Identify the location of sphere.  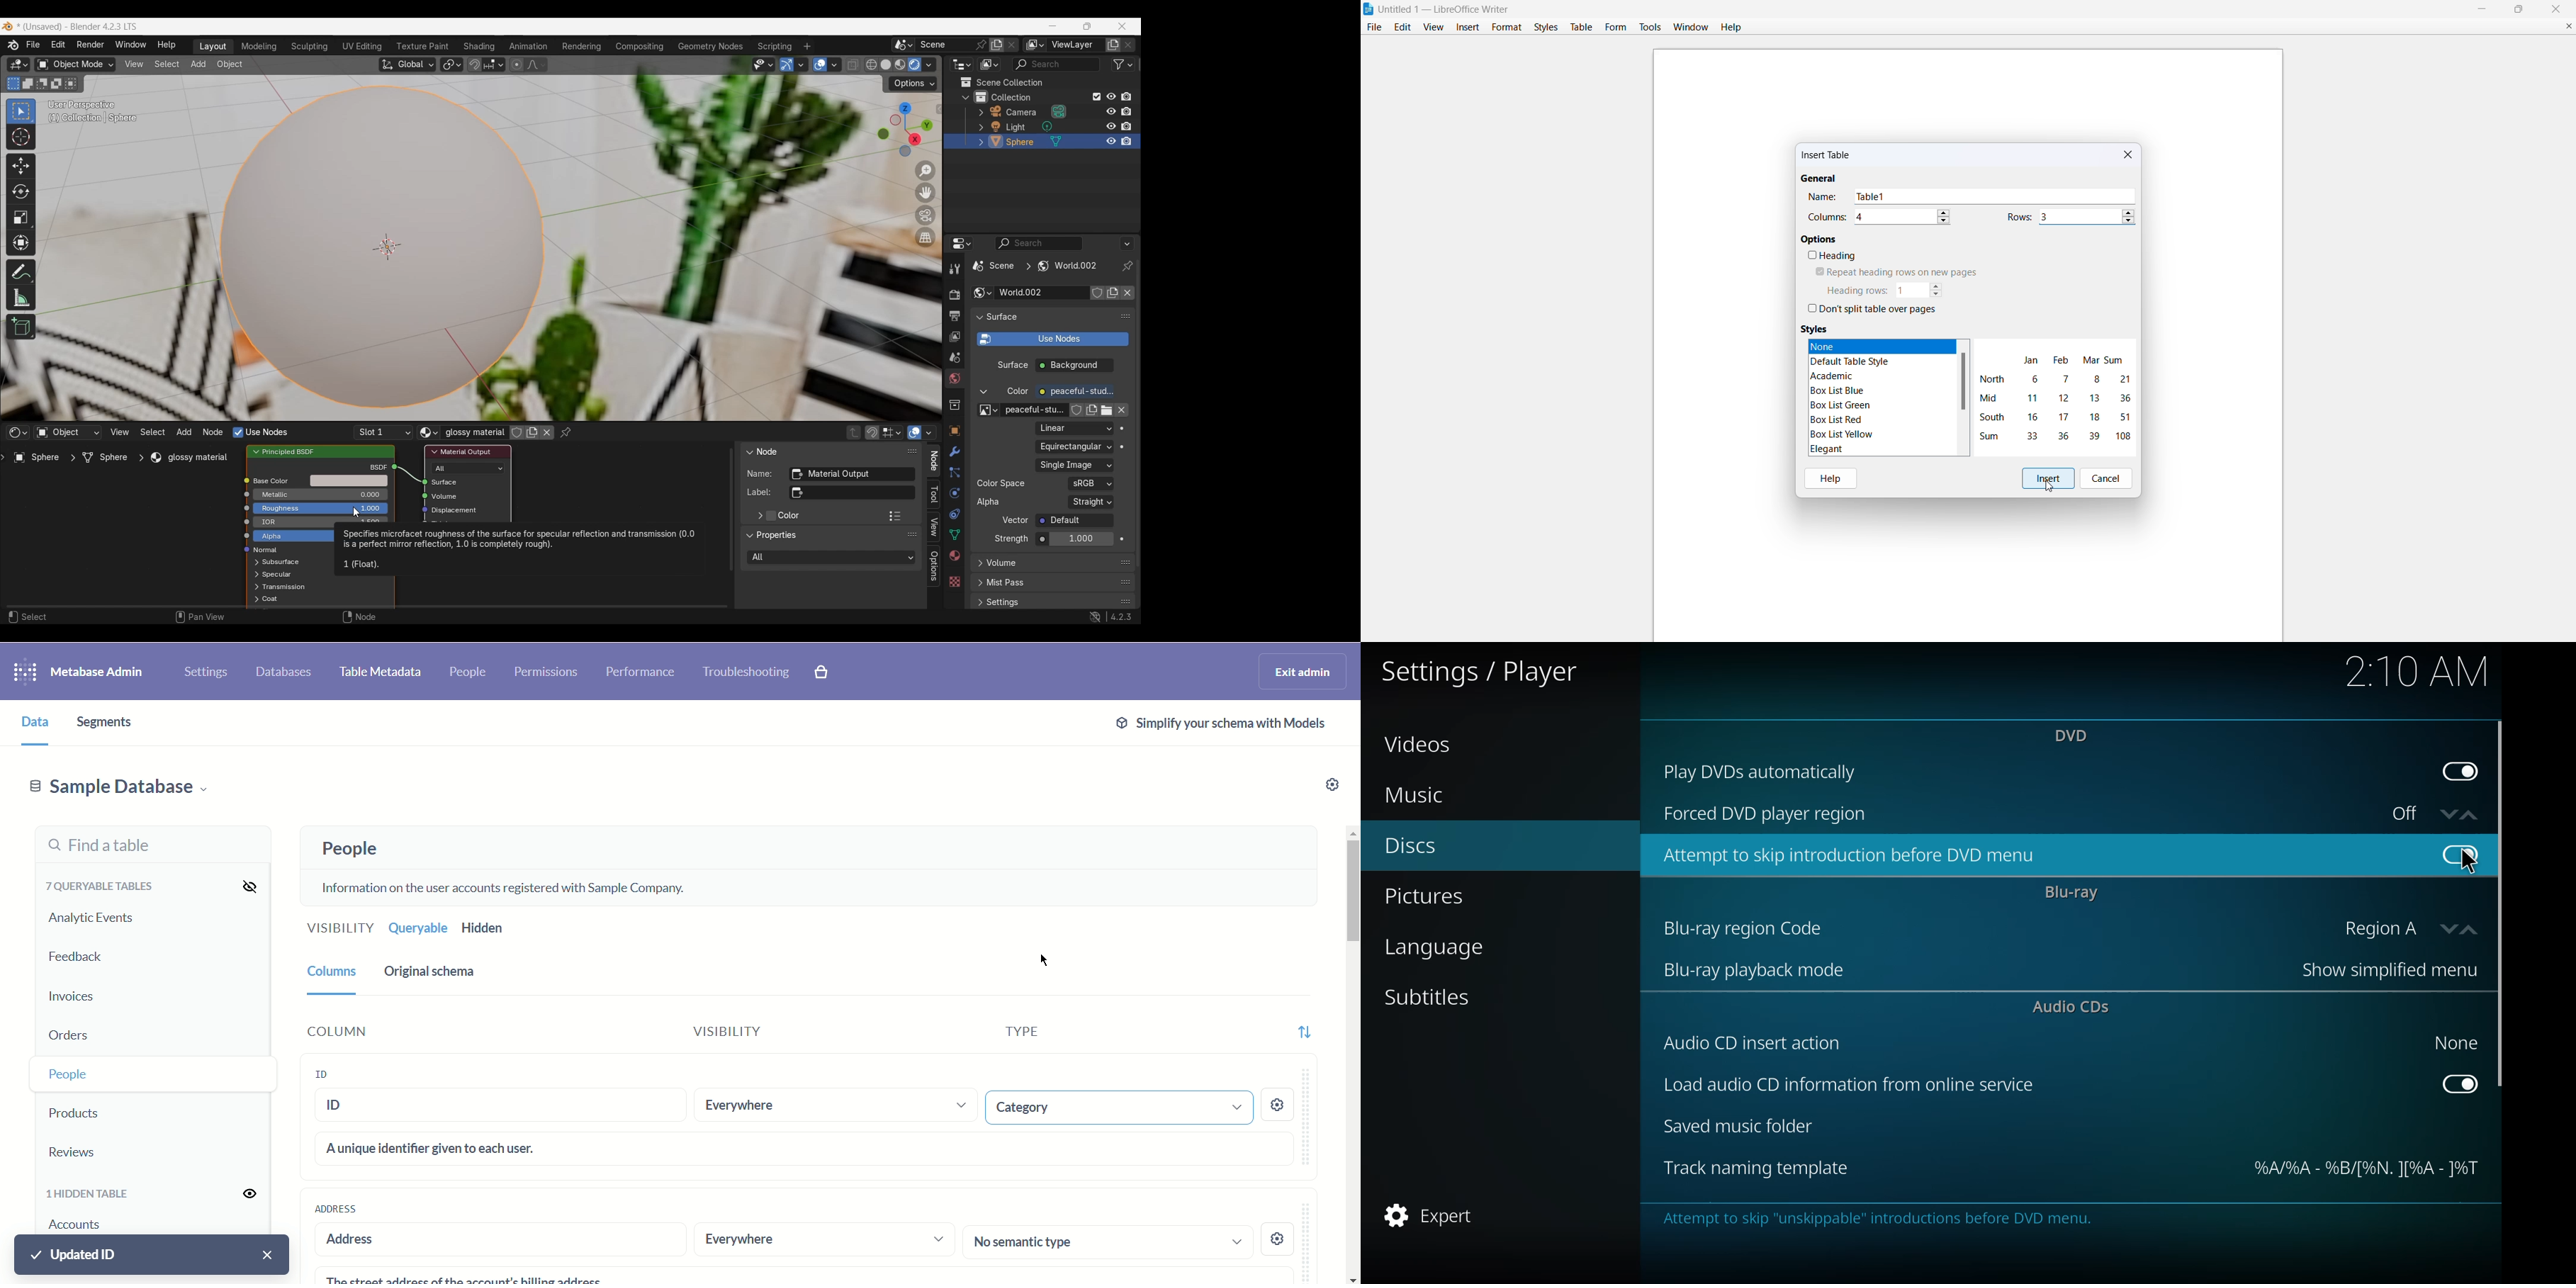
(1022, 143).